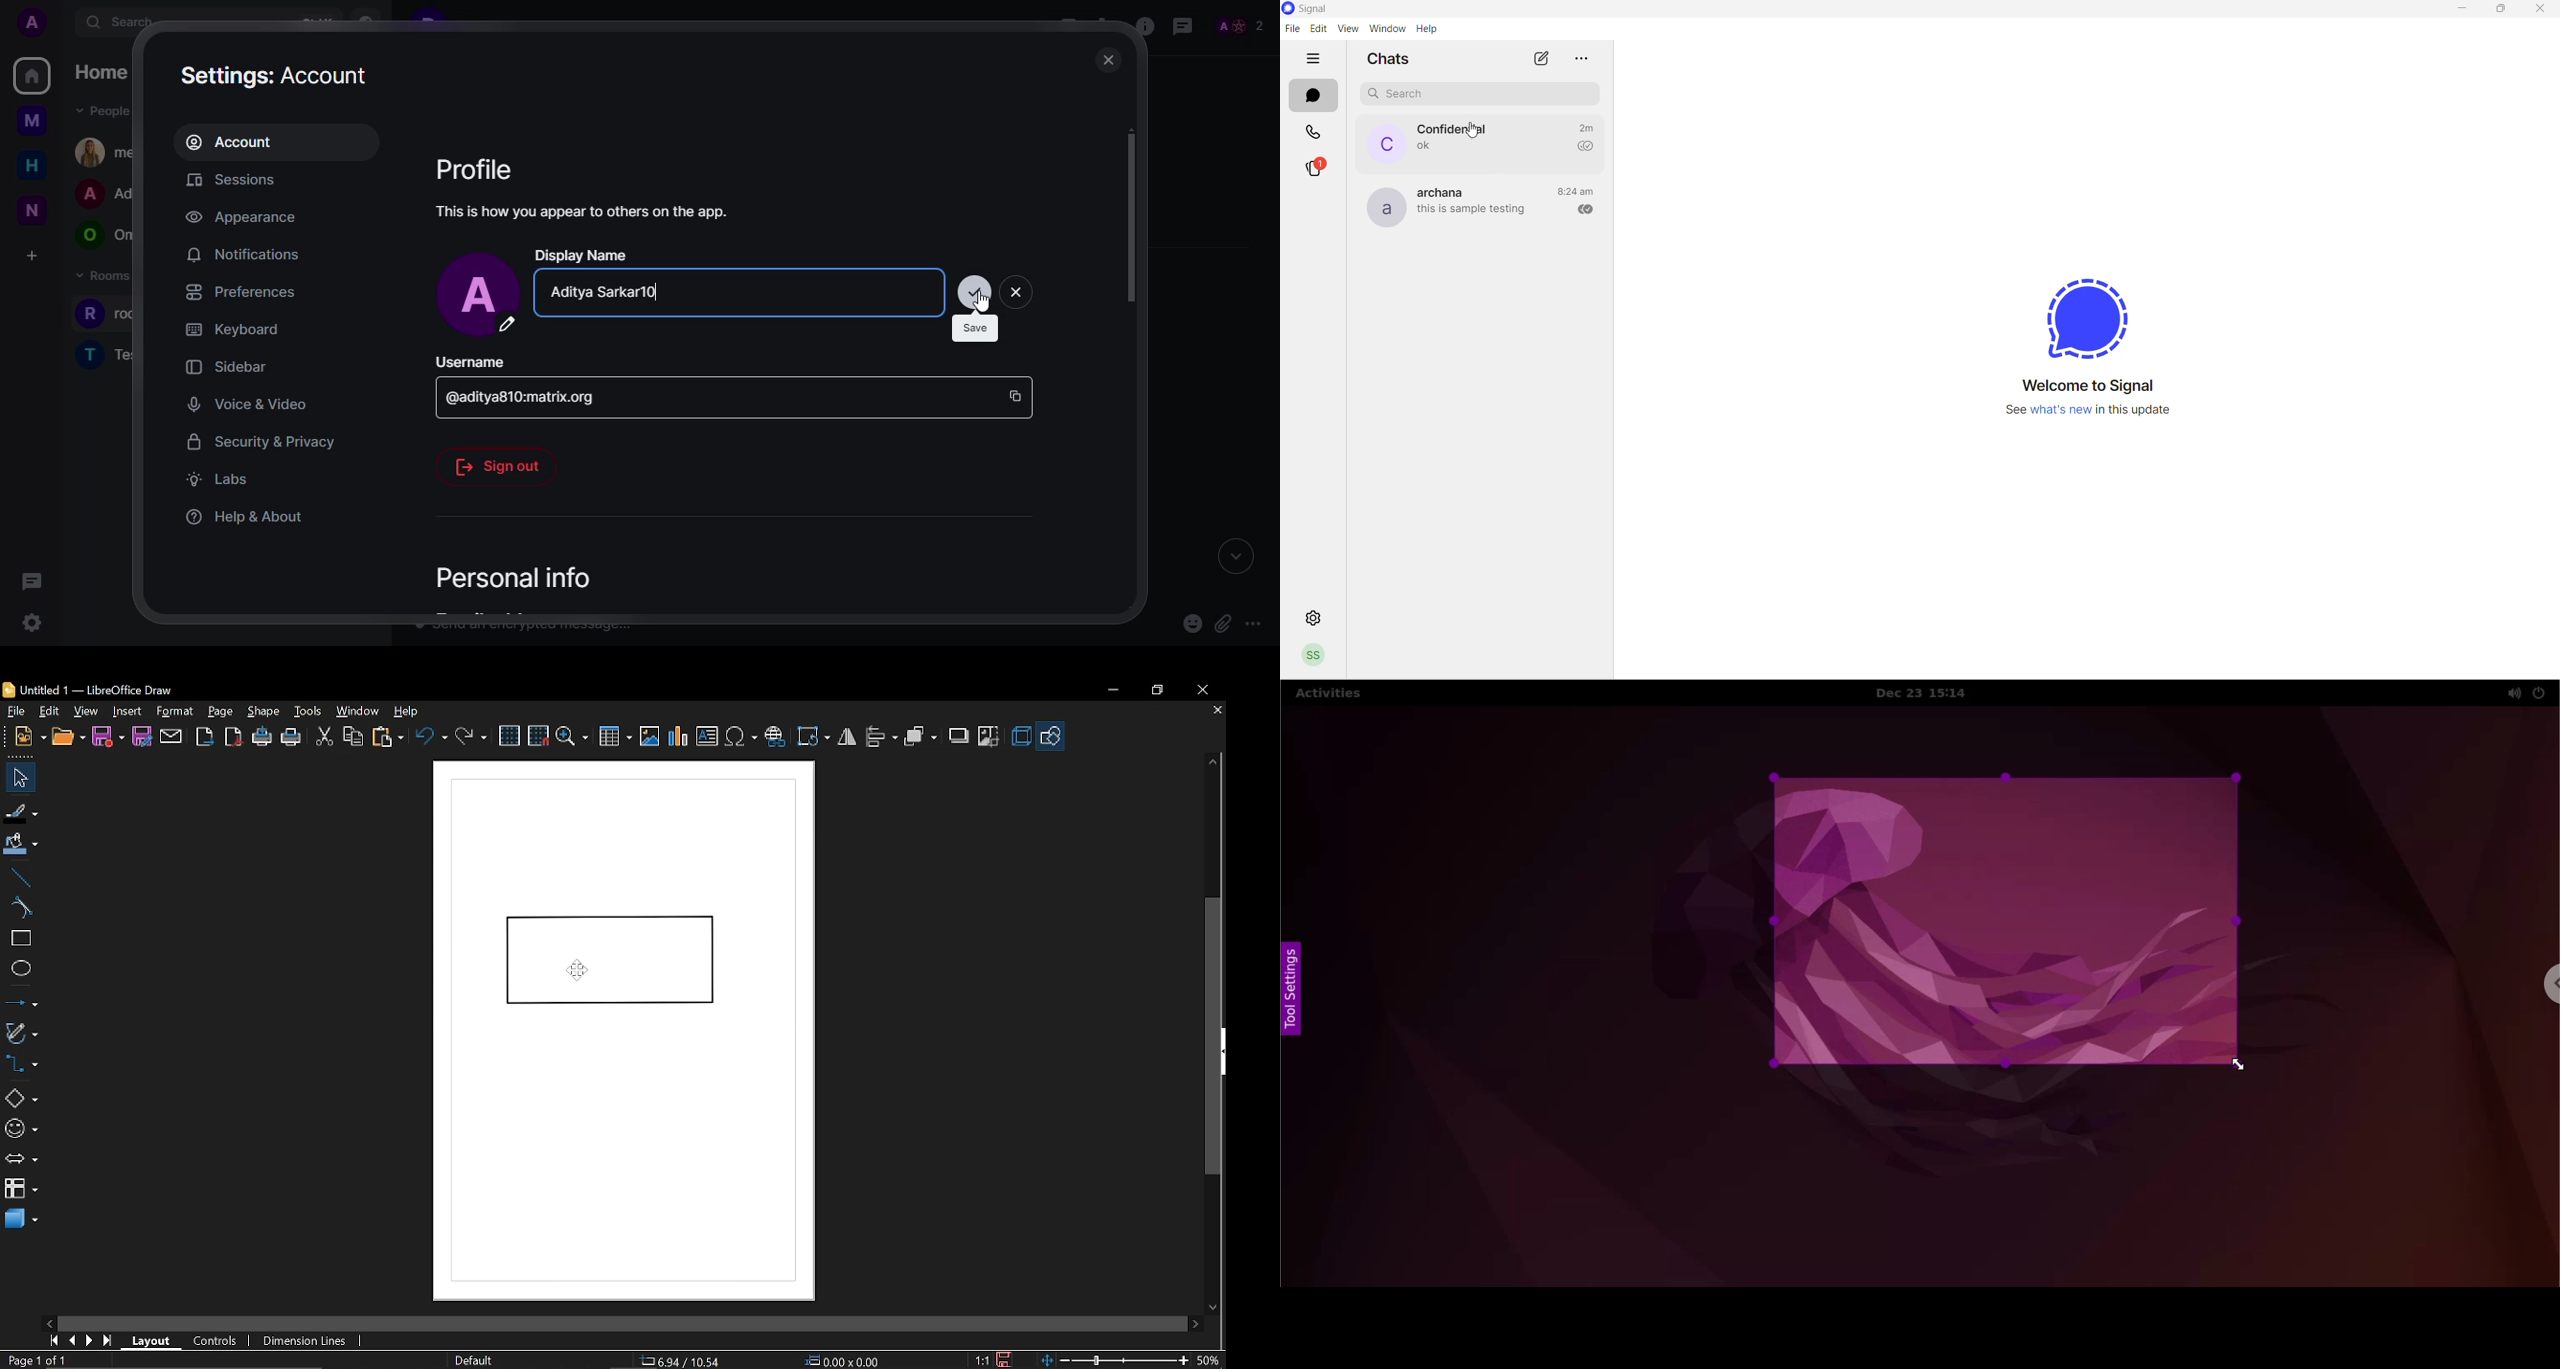  Describe the element at coordinates (21, 813) in the screenshot. I see `fill line` at that location.